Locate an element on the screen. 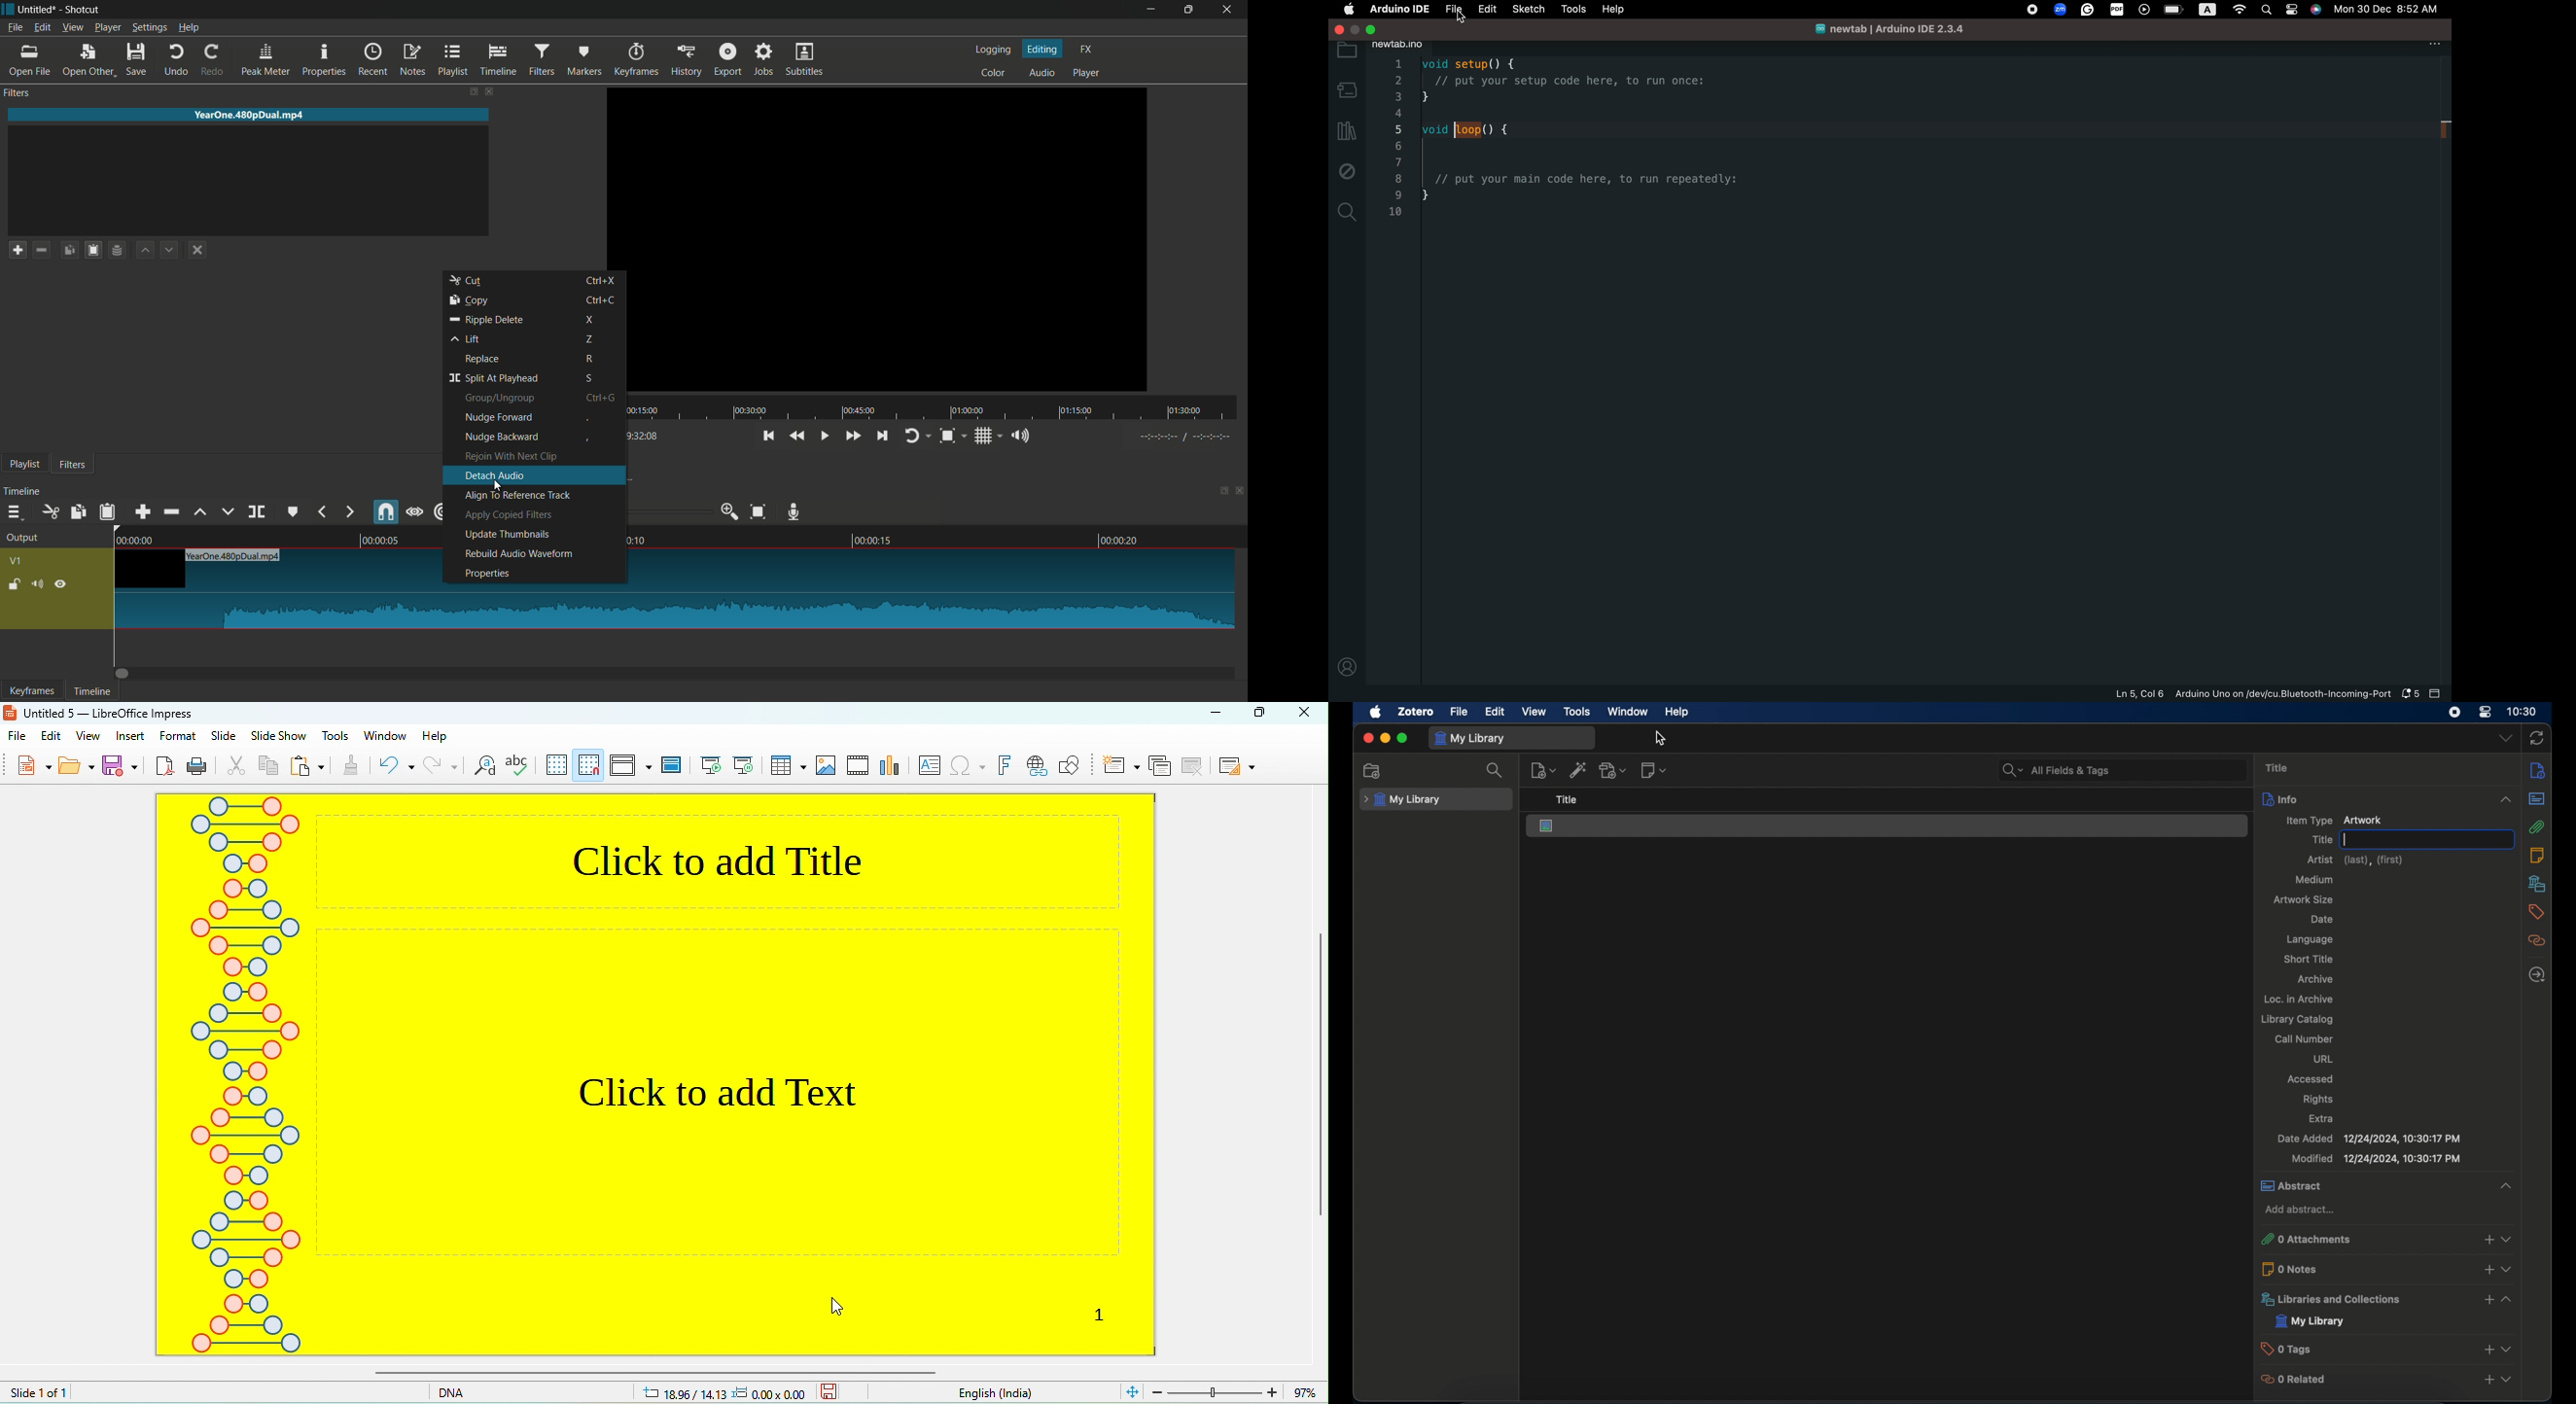  quicky play forward is located at coordinates (852, 436).